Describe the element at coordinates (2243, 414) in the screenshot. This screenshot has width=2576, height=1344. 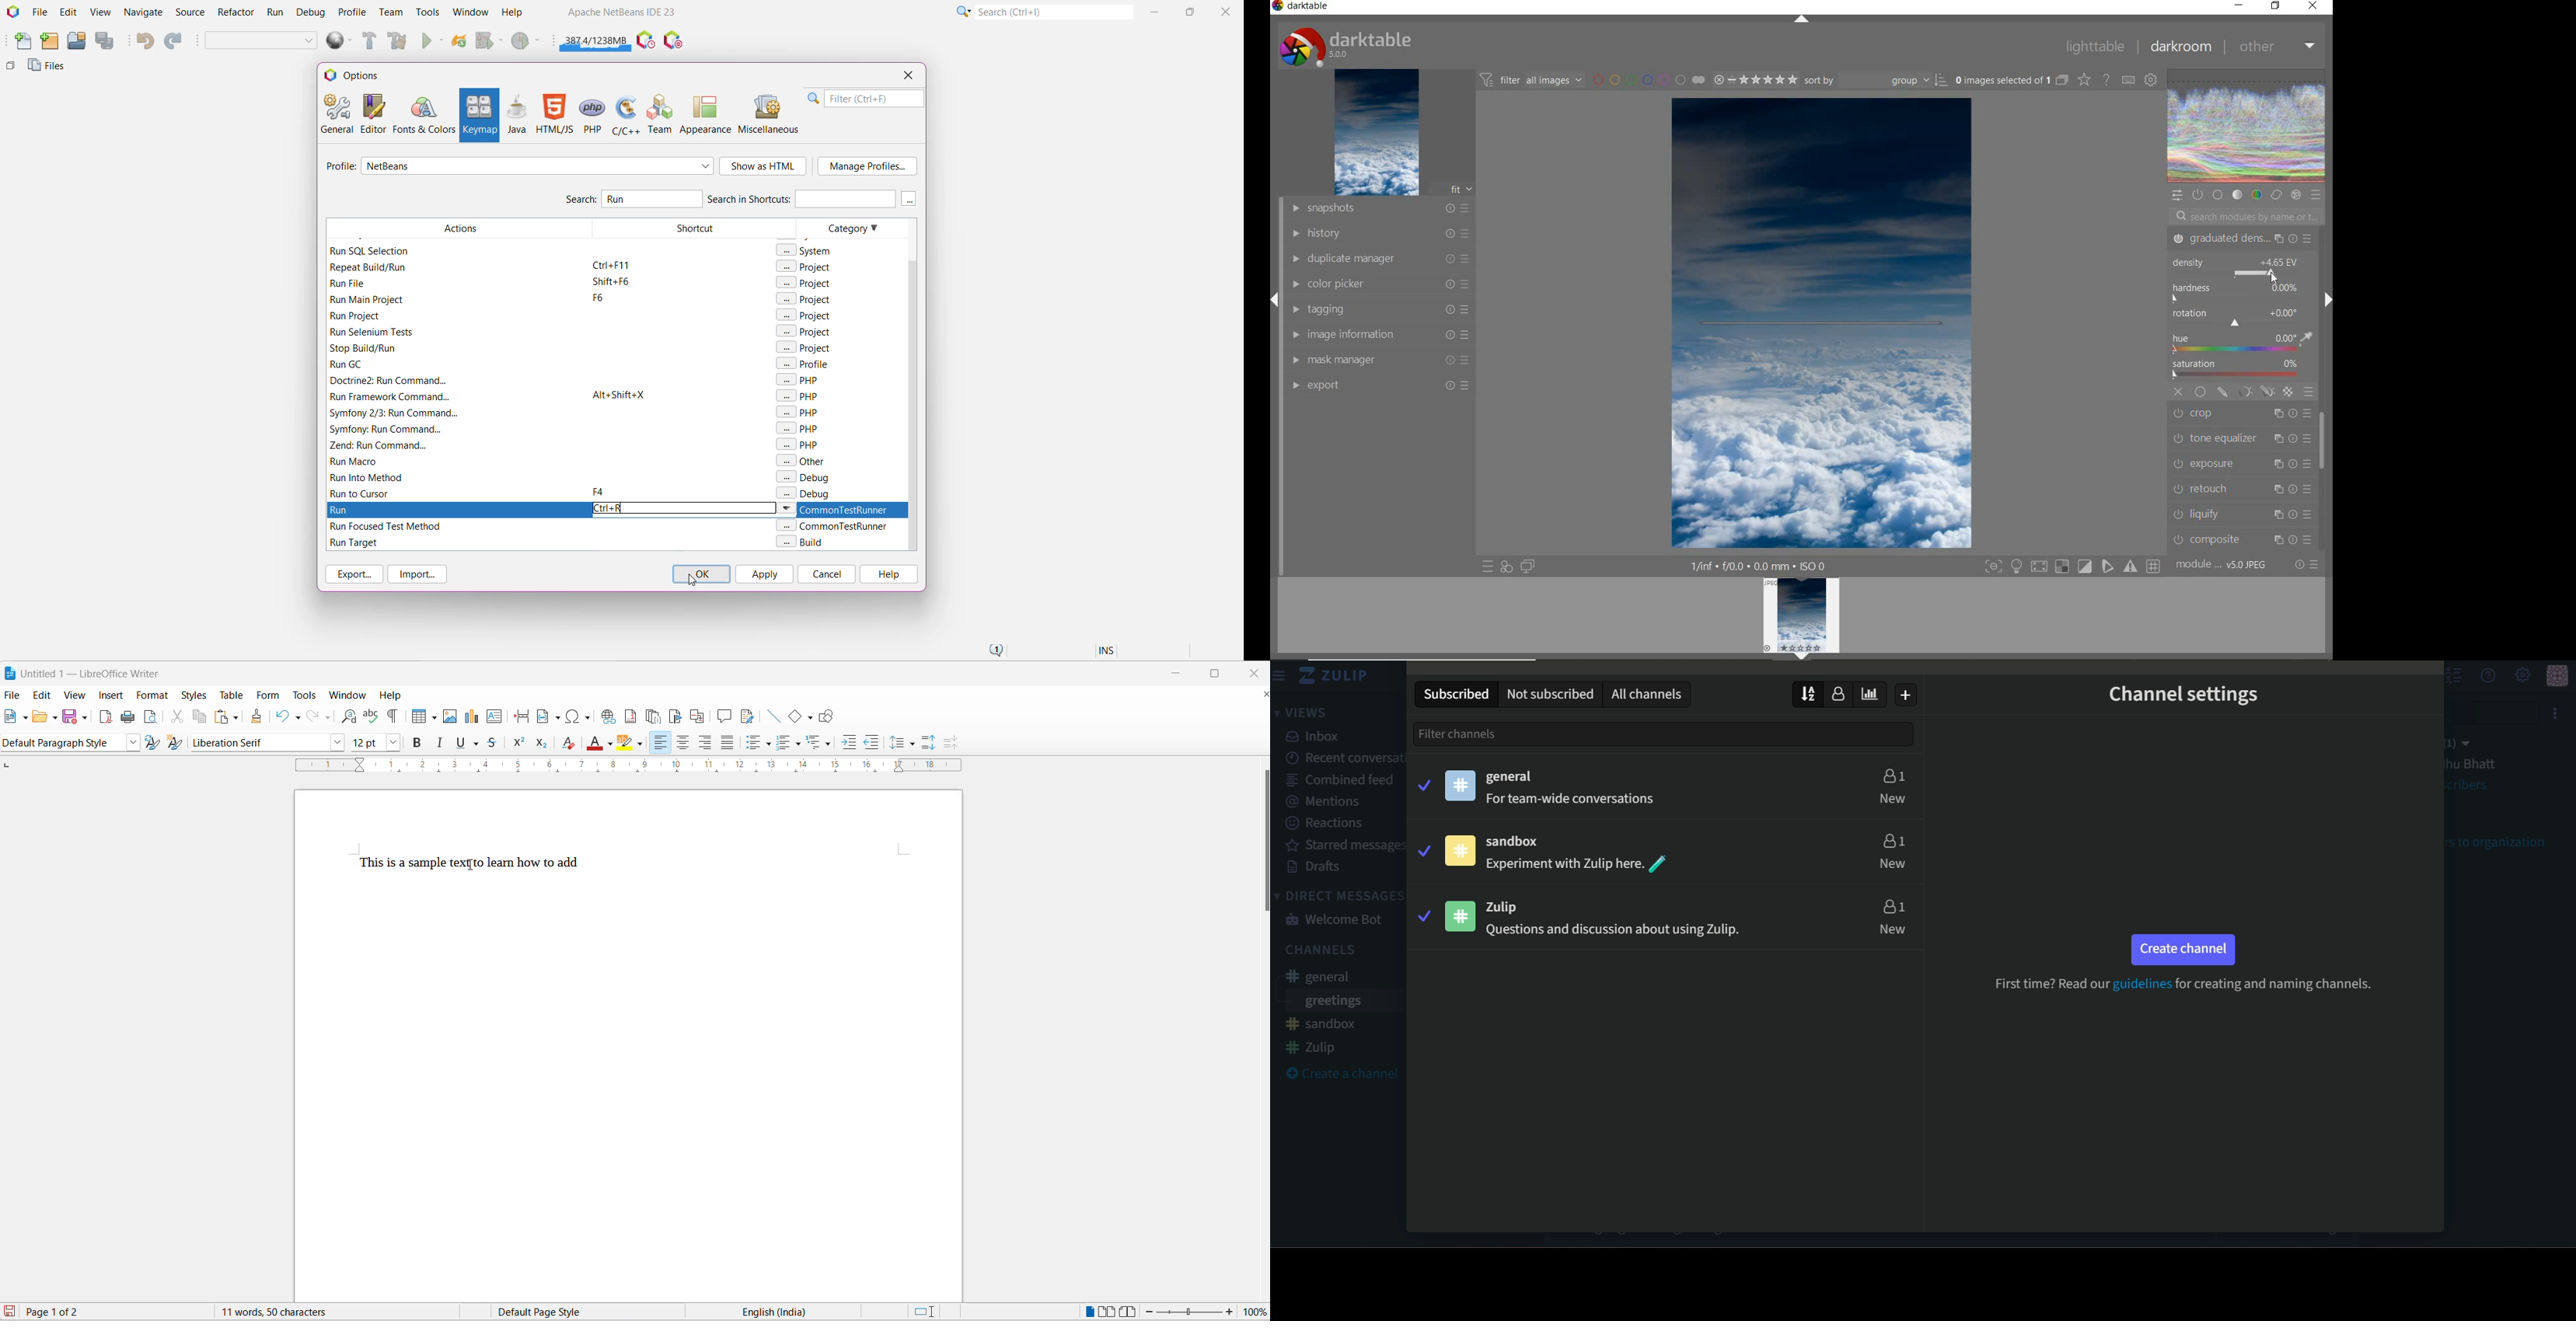
I see `crop` at that location.